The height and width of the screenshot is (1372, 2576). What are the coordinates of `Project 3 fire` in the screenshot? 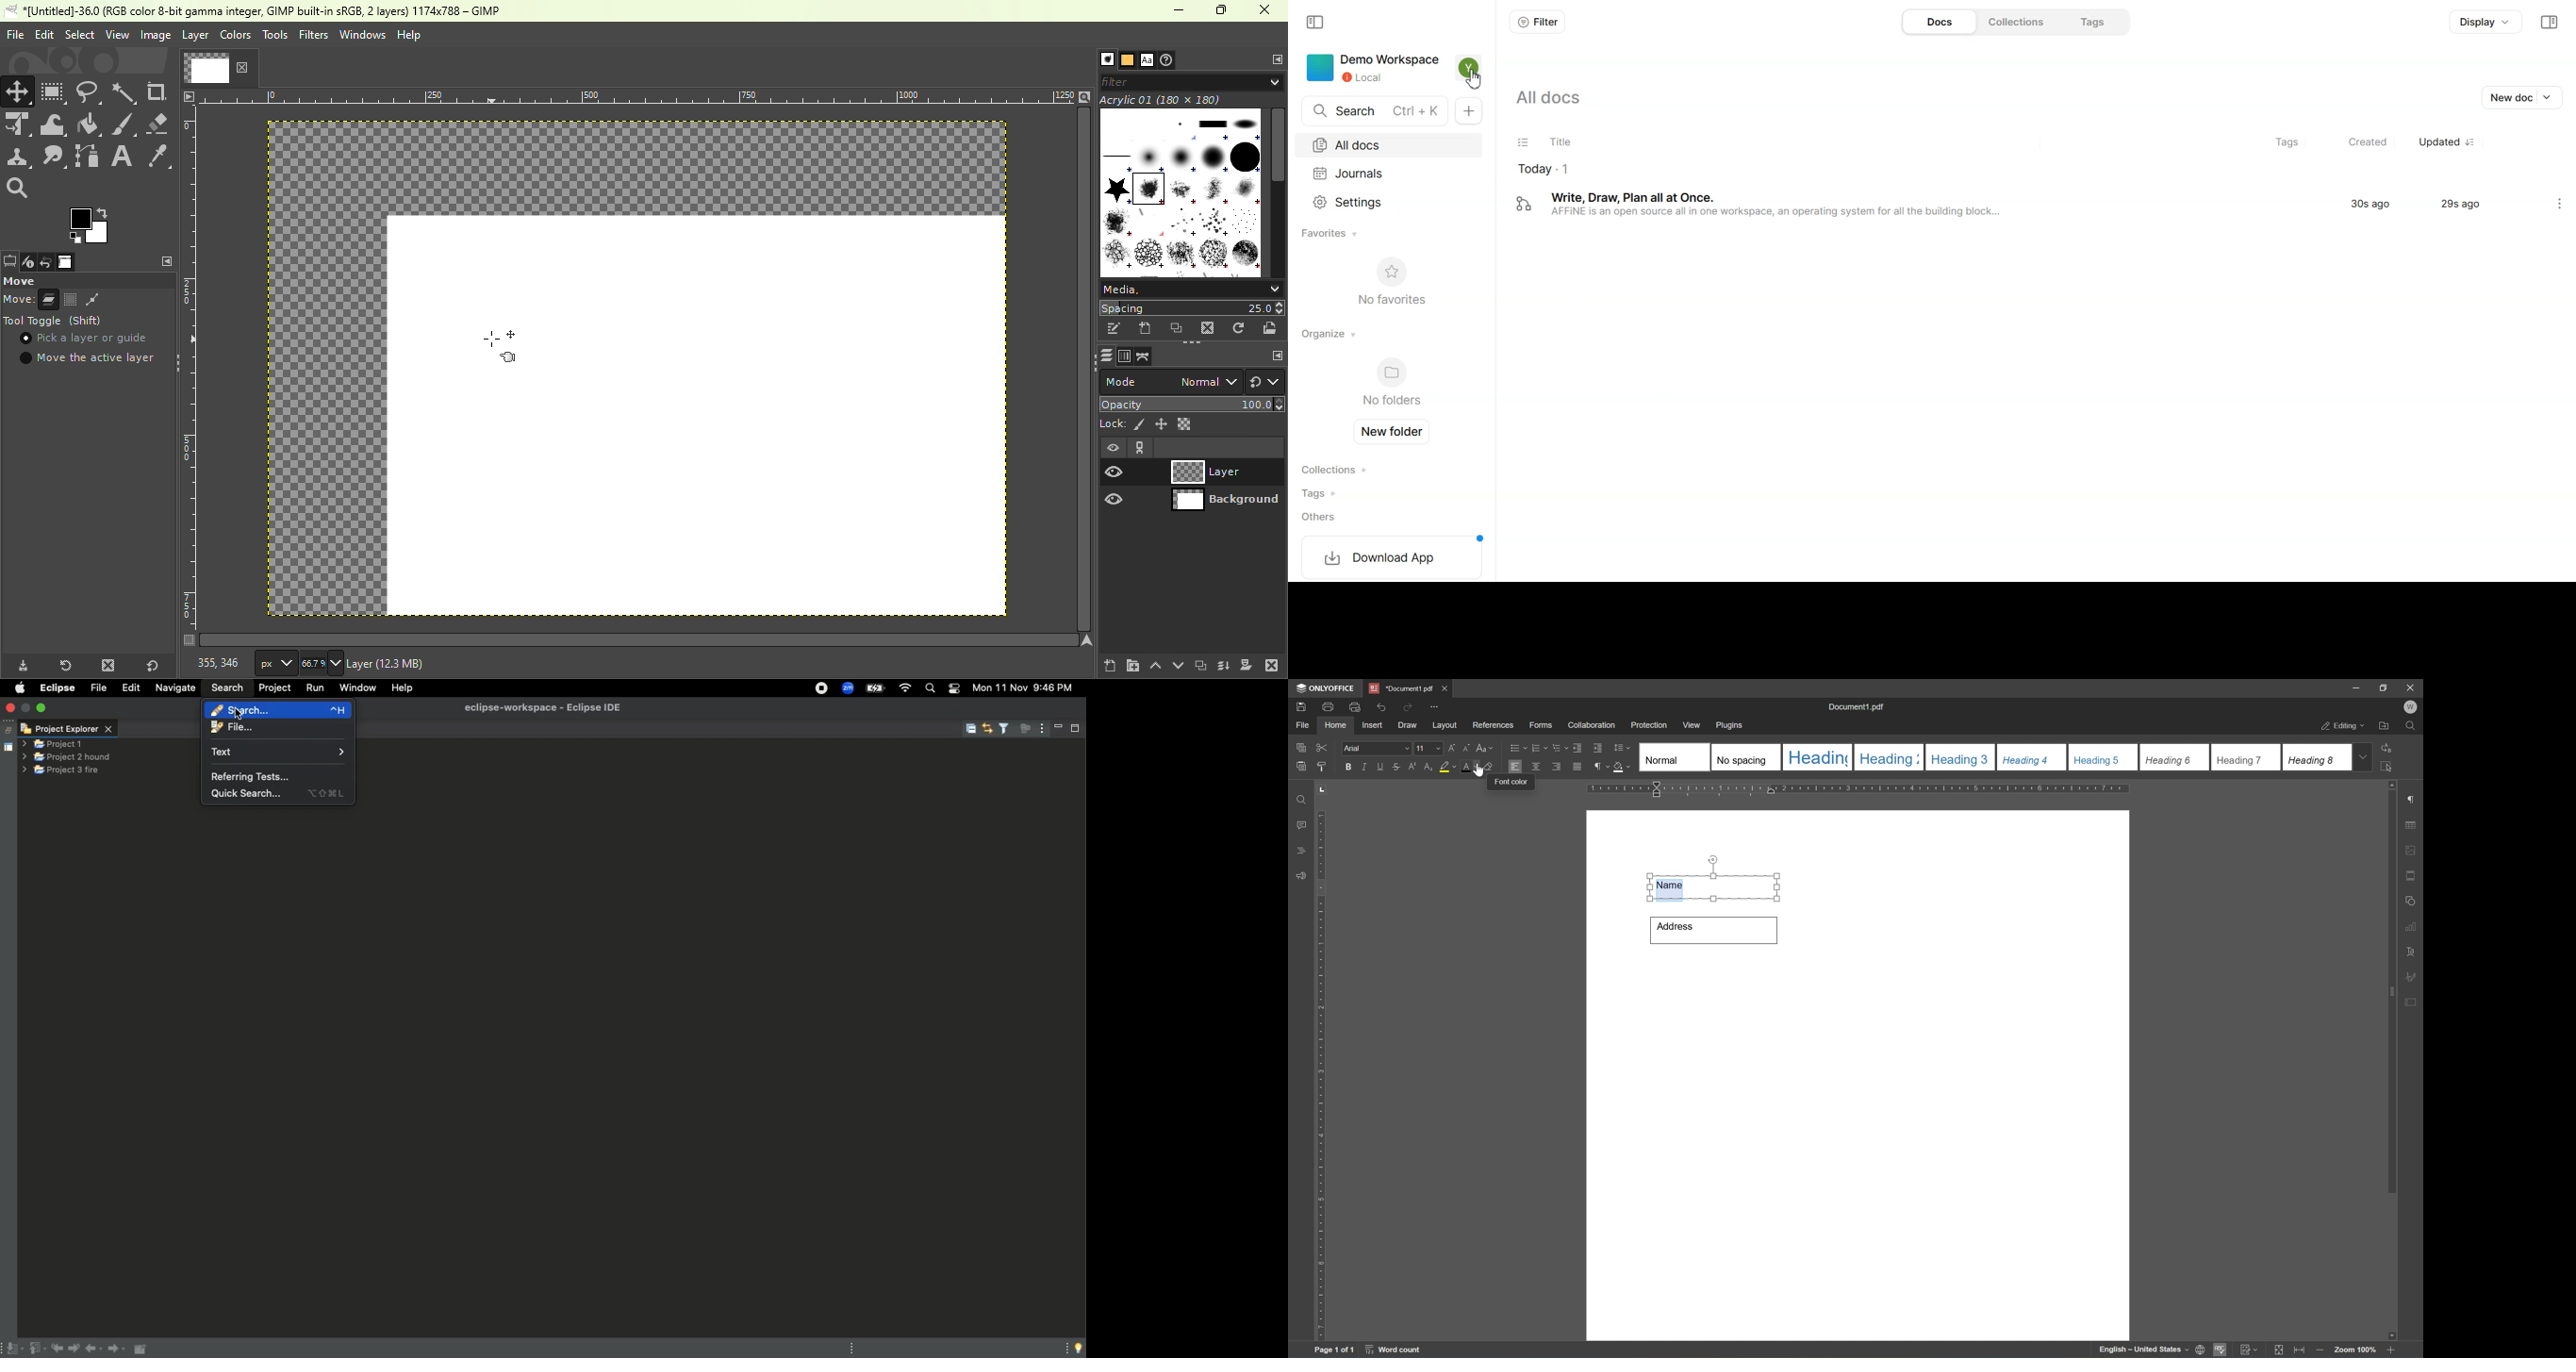 It's located at (60, 770).